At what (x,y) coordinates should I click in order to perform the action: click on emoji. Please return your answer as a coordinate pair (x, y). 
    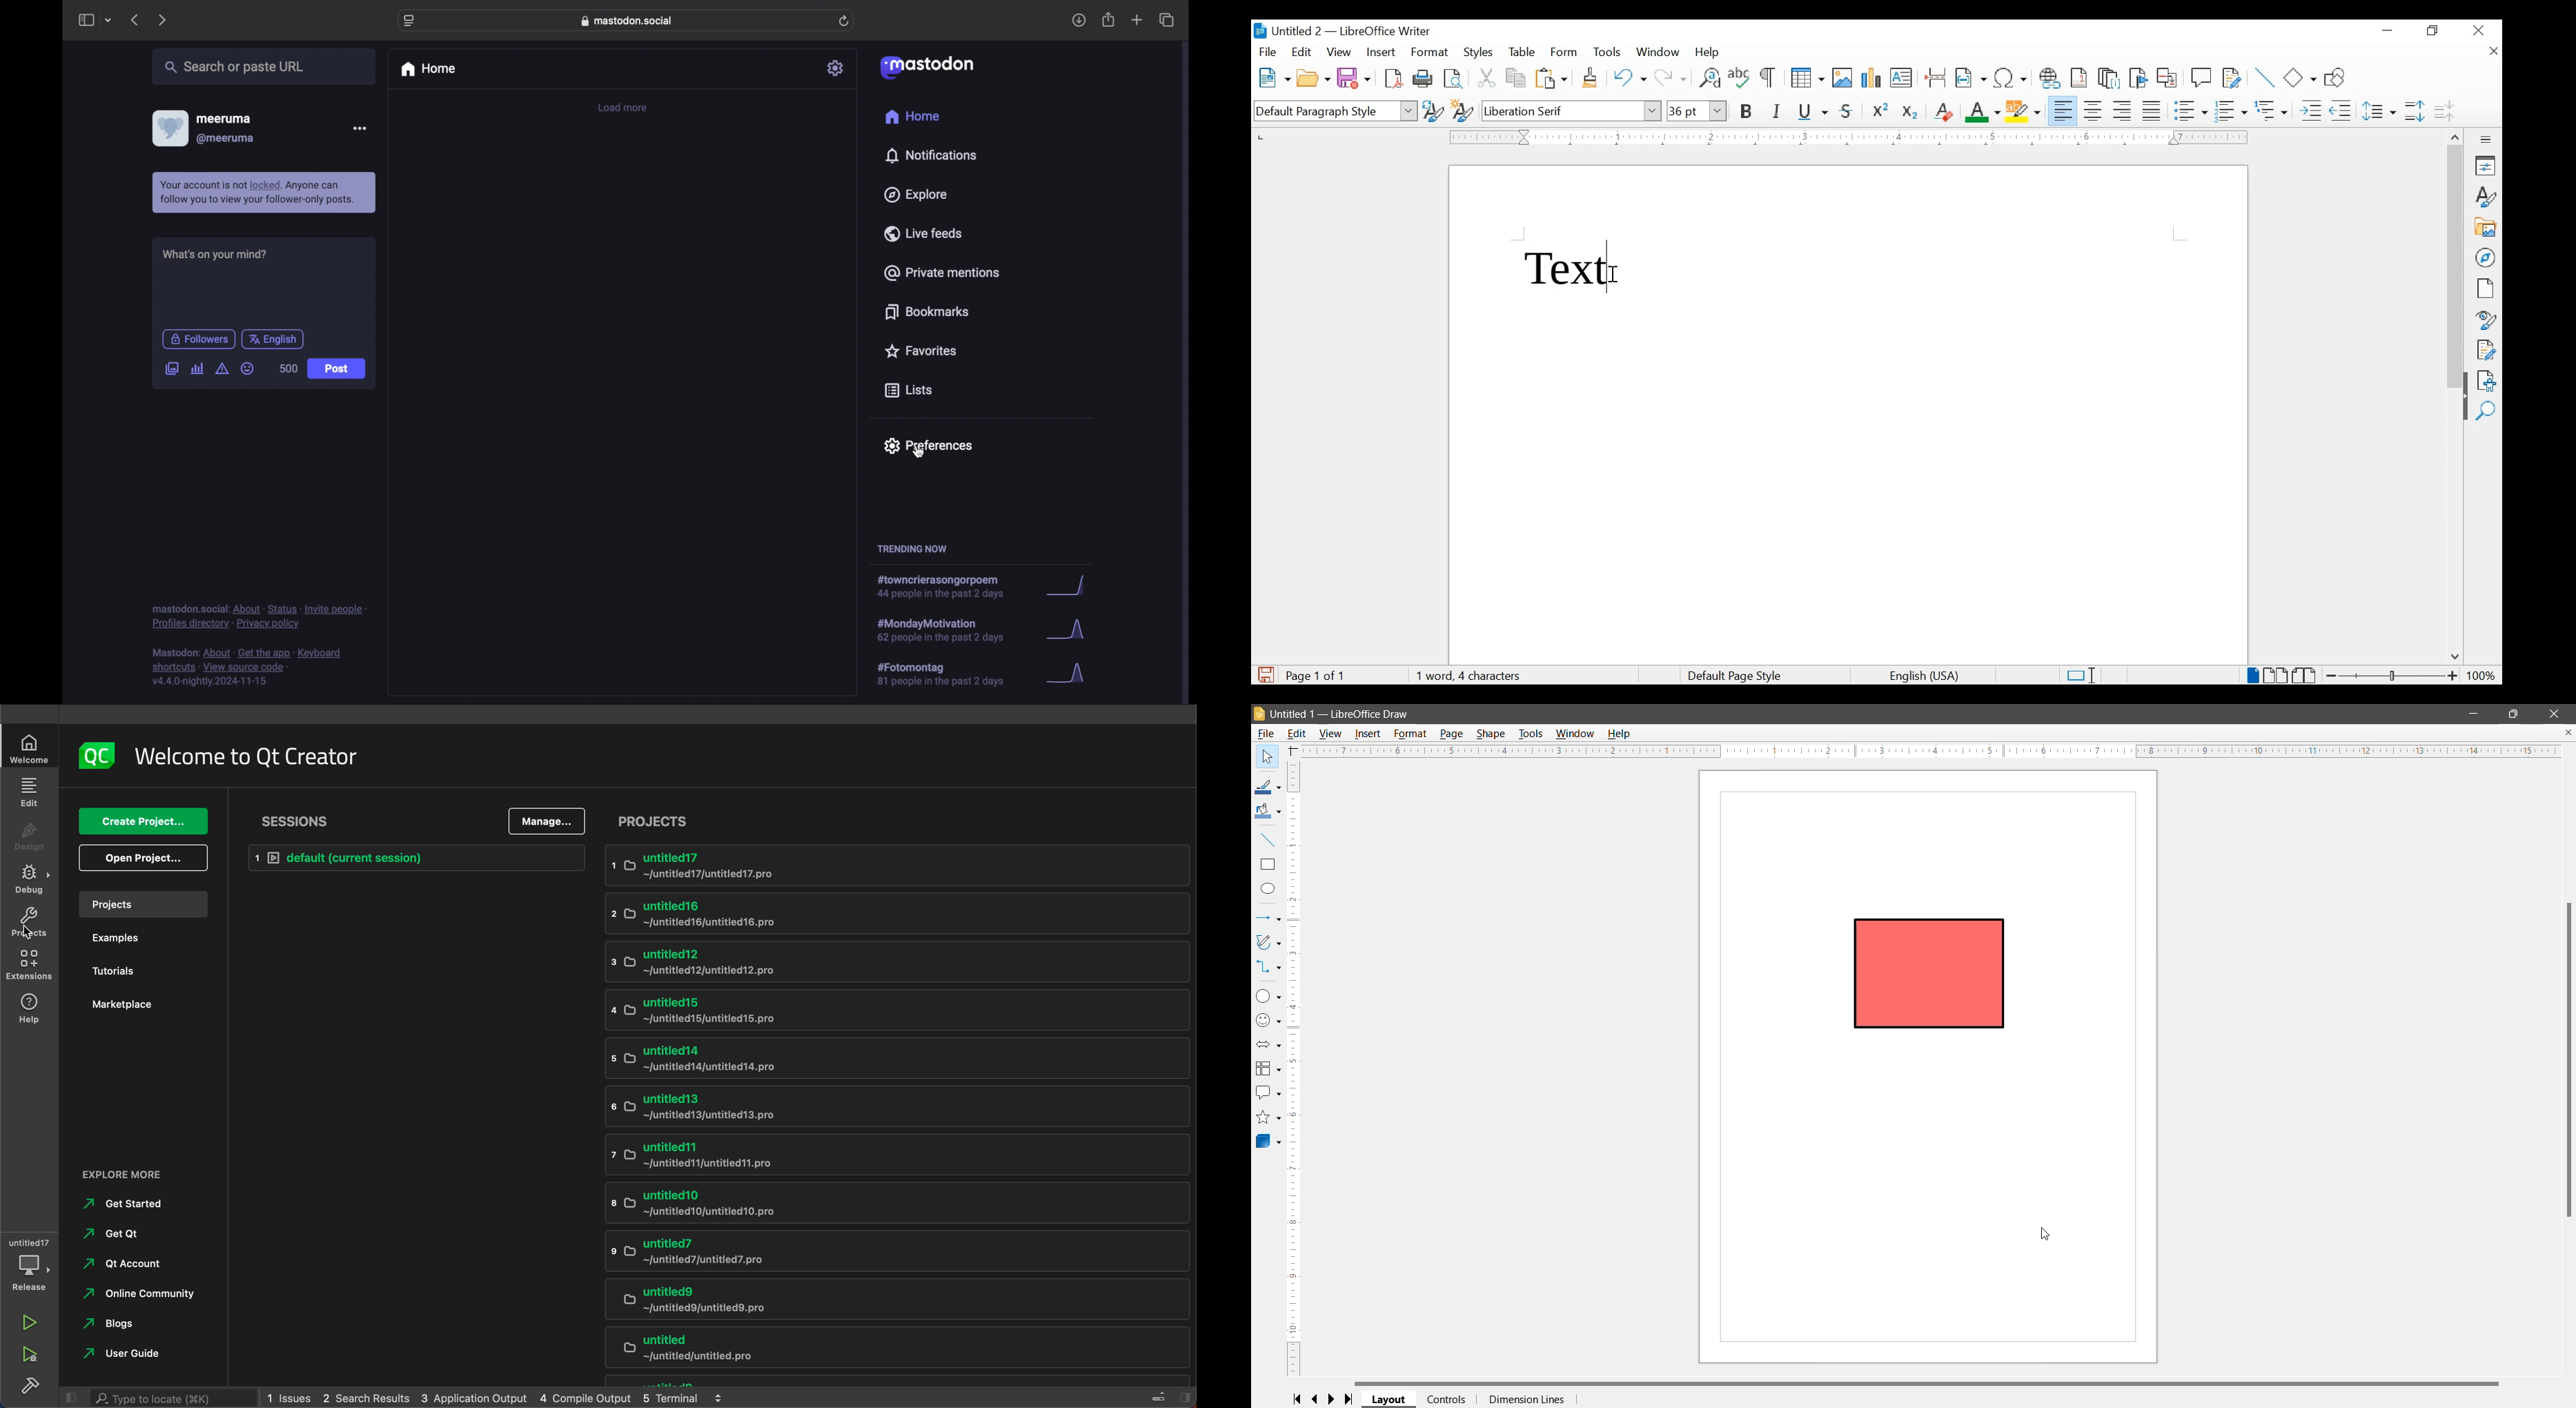
    Looking at the image, I should click on (248, 369).